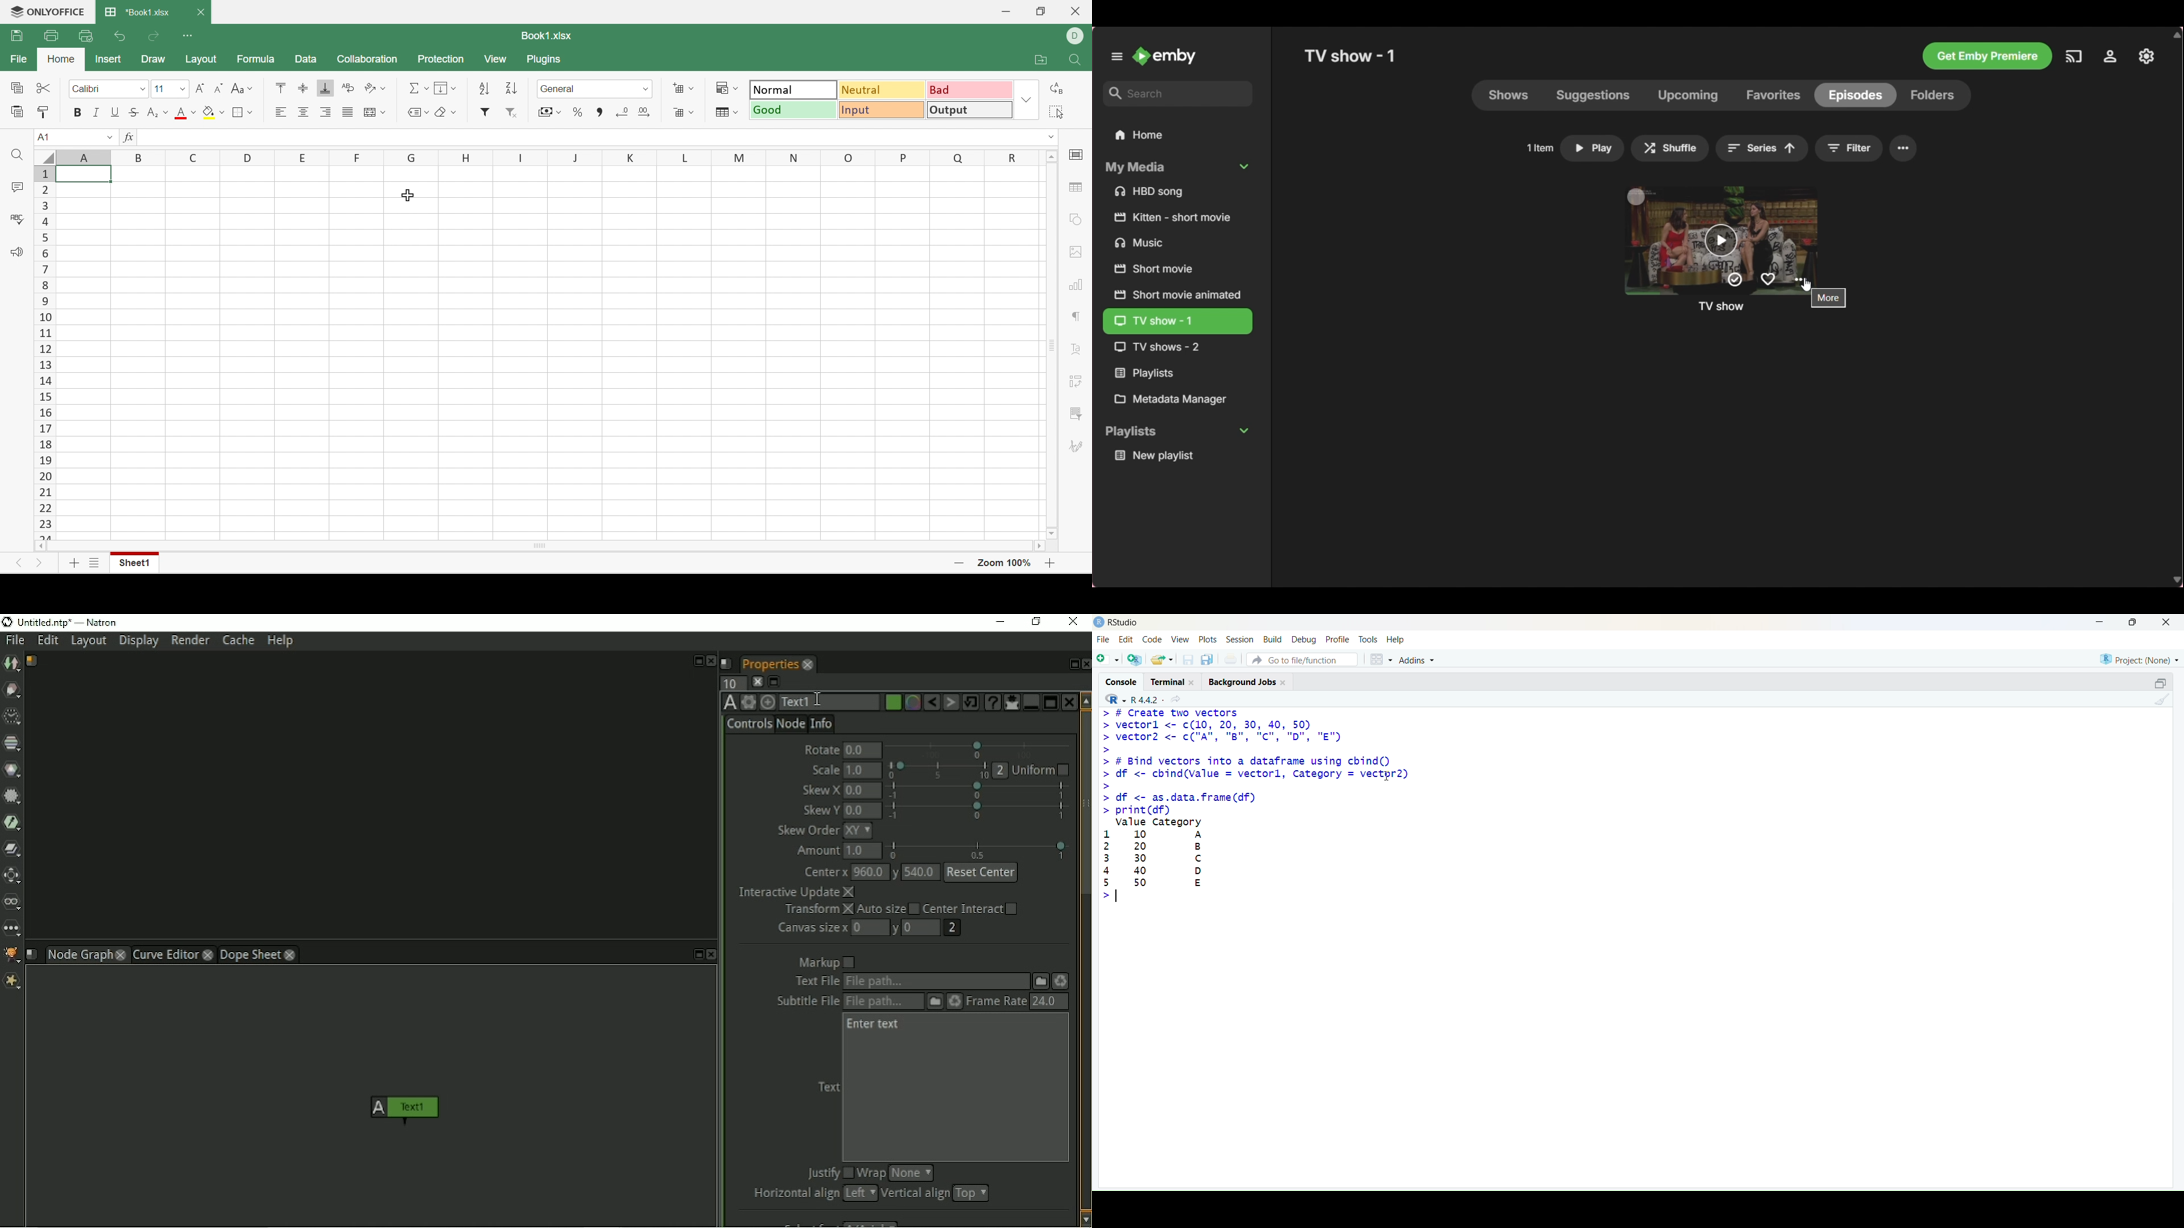 The image size is (2184, 1232). I want to click on O, so click(847, 155).